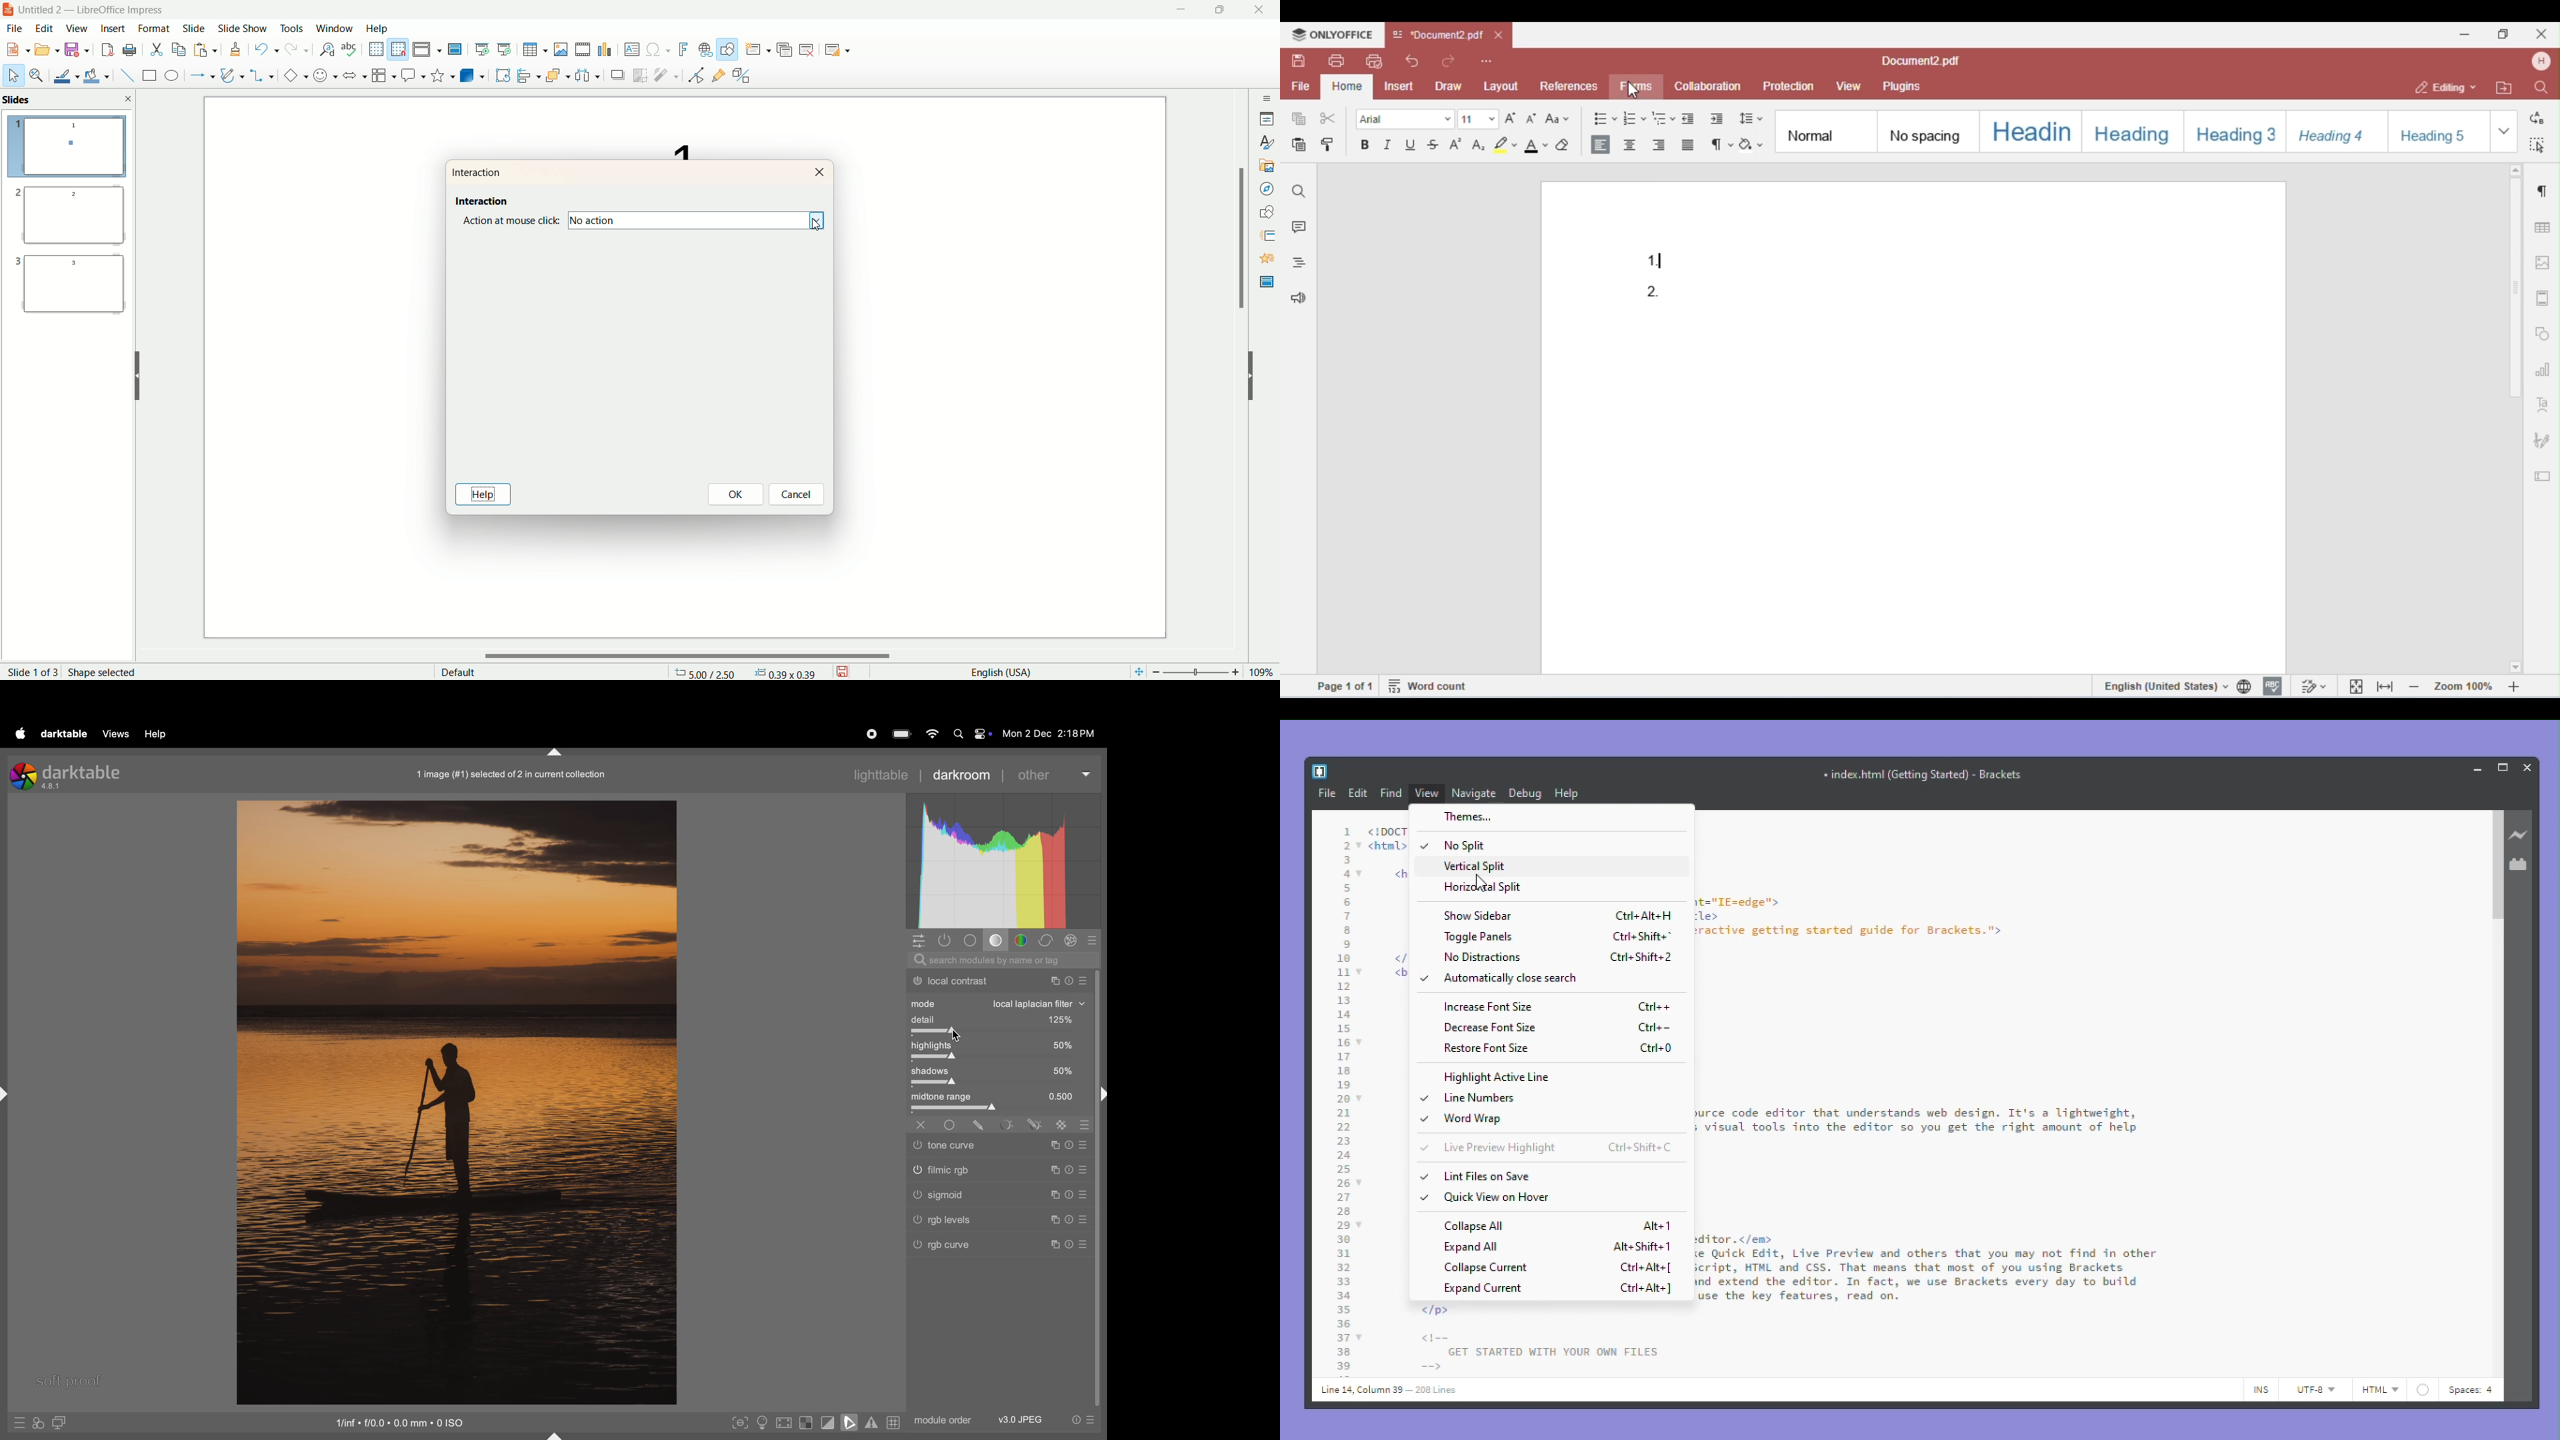  I want to click on soft proof, so click(71, 1381).